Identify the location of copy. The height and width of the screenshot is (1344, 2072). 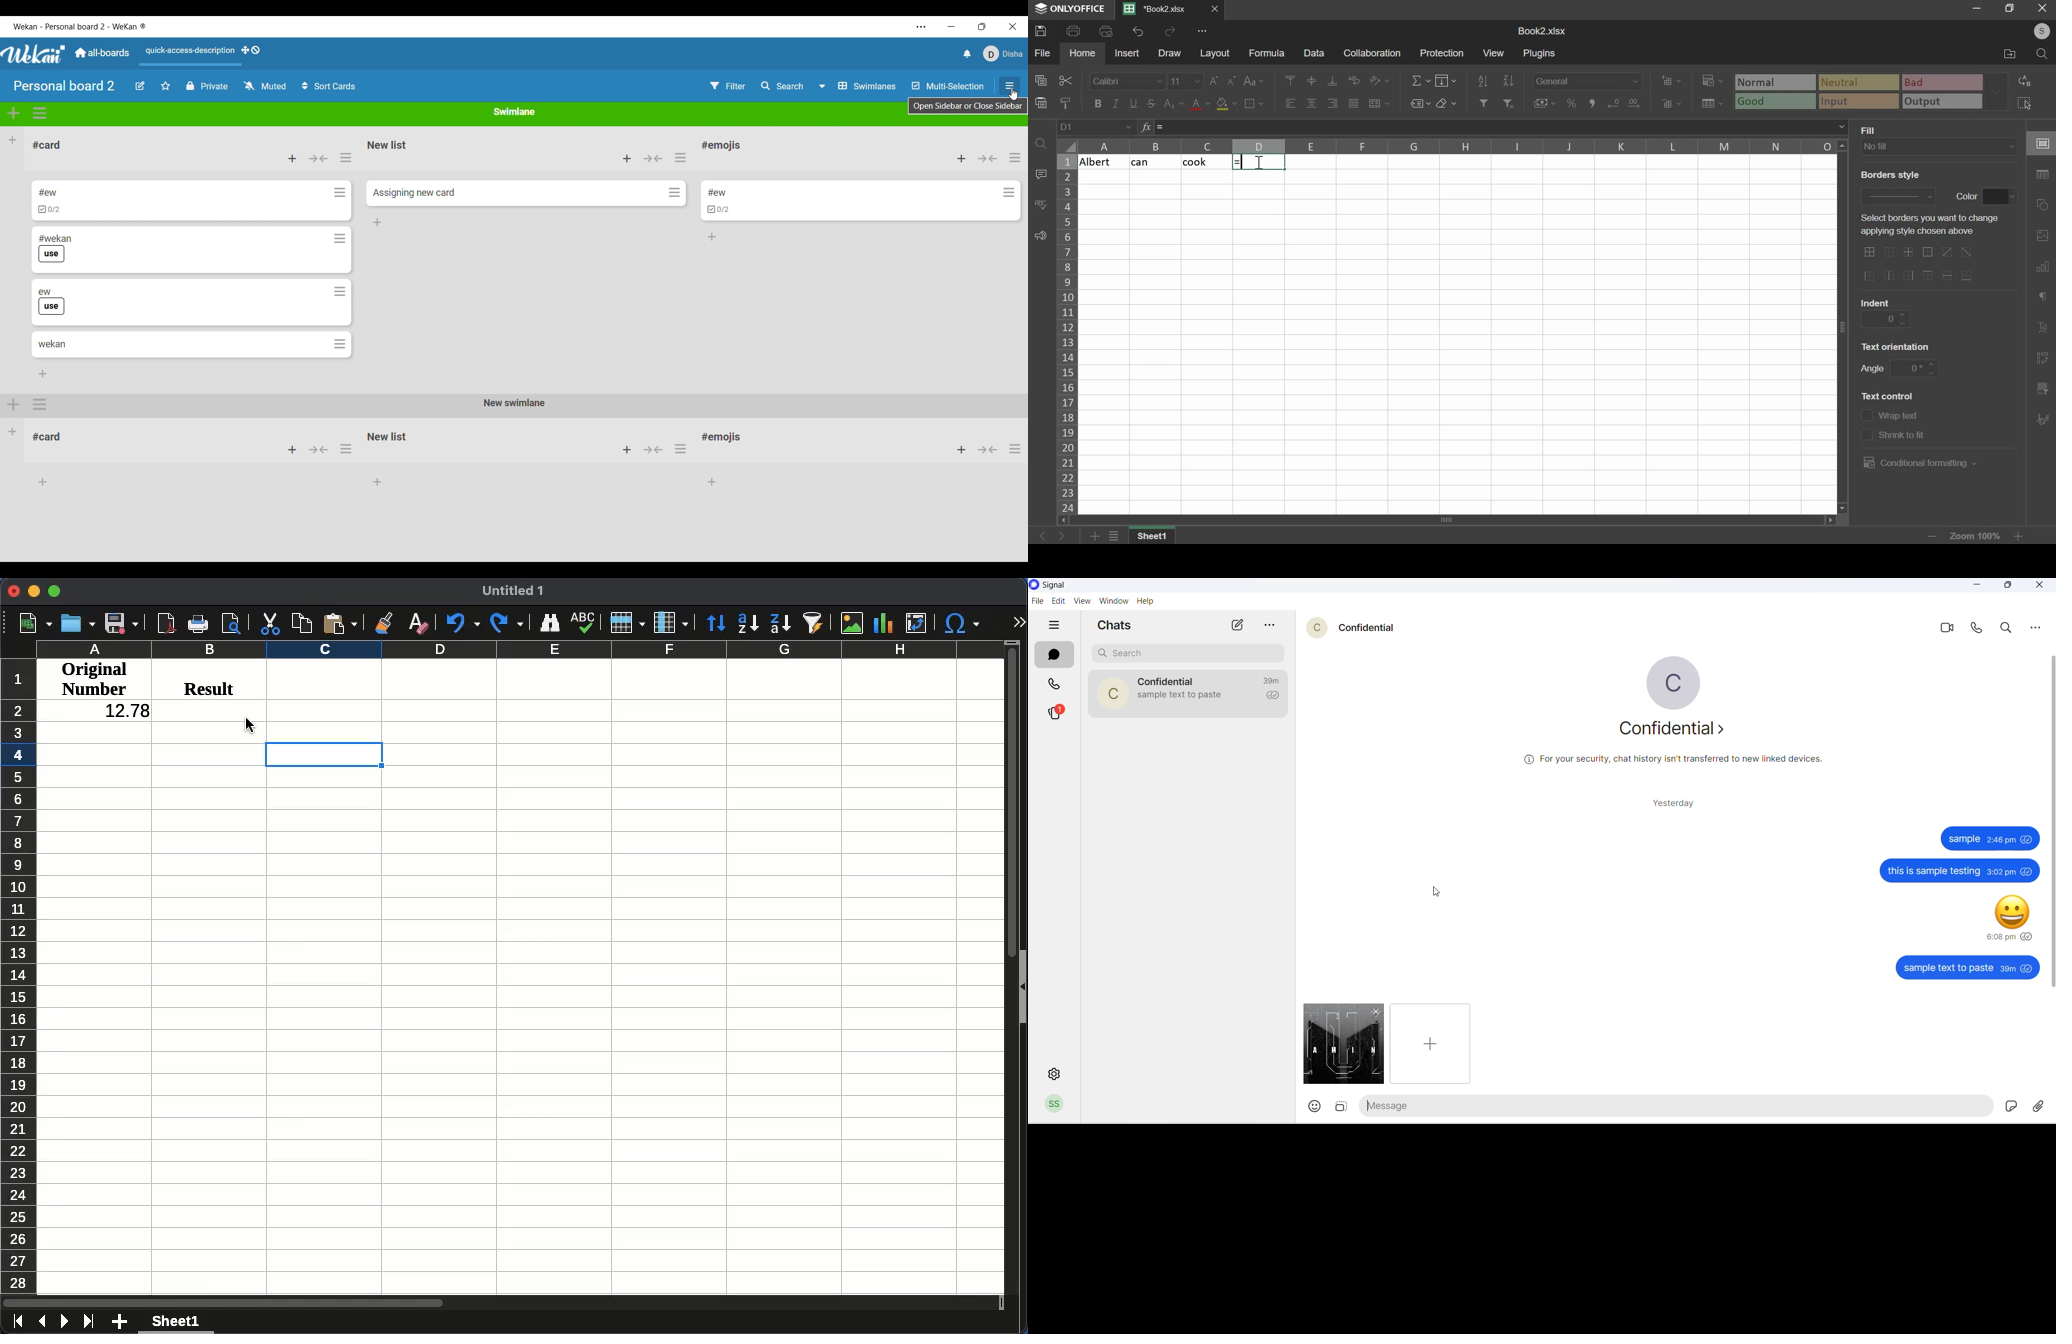
(1040, 81).